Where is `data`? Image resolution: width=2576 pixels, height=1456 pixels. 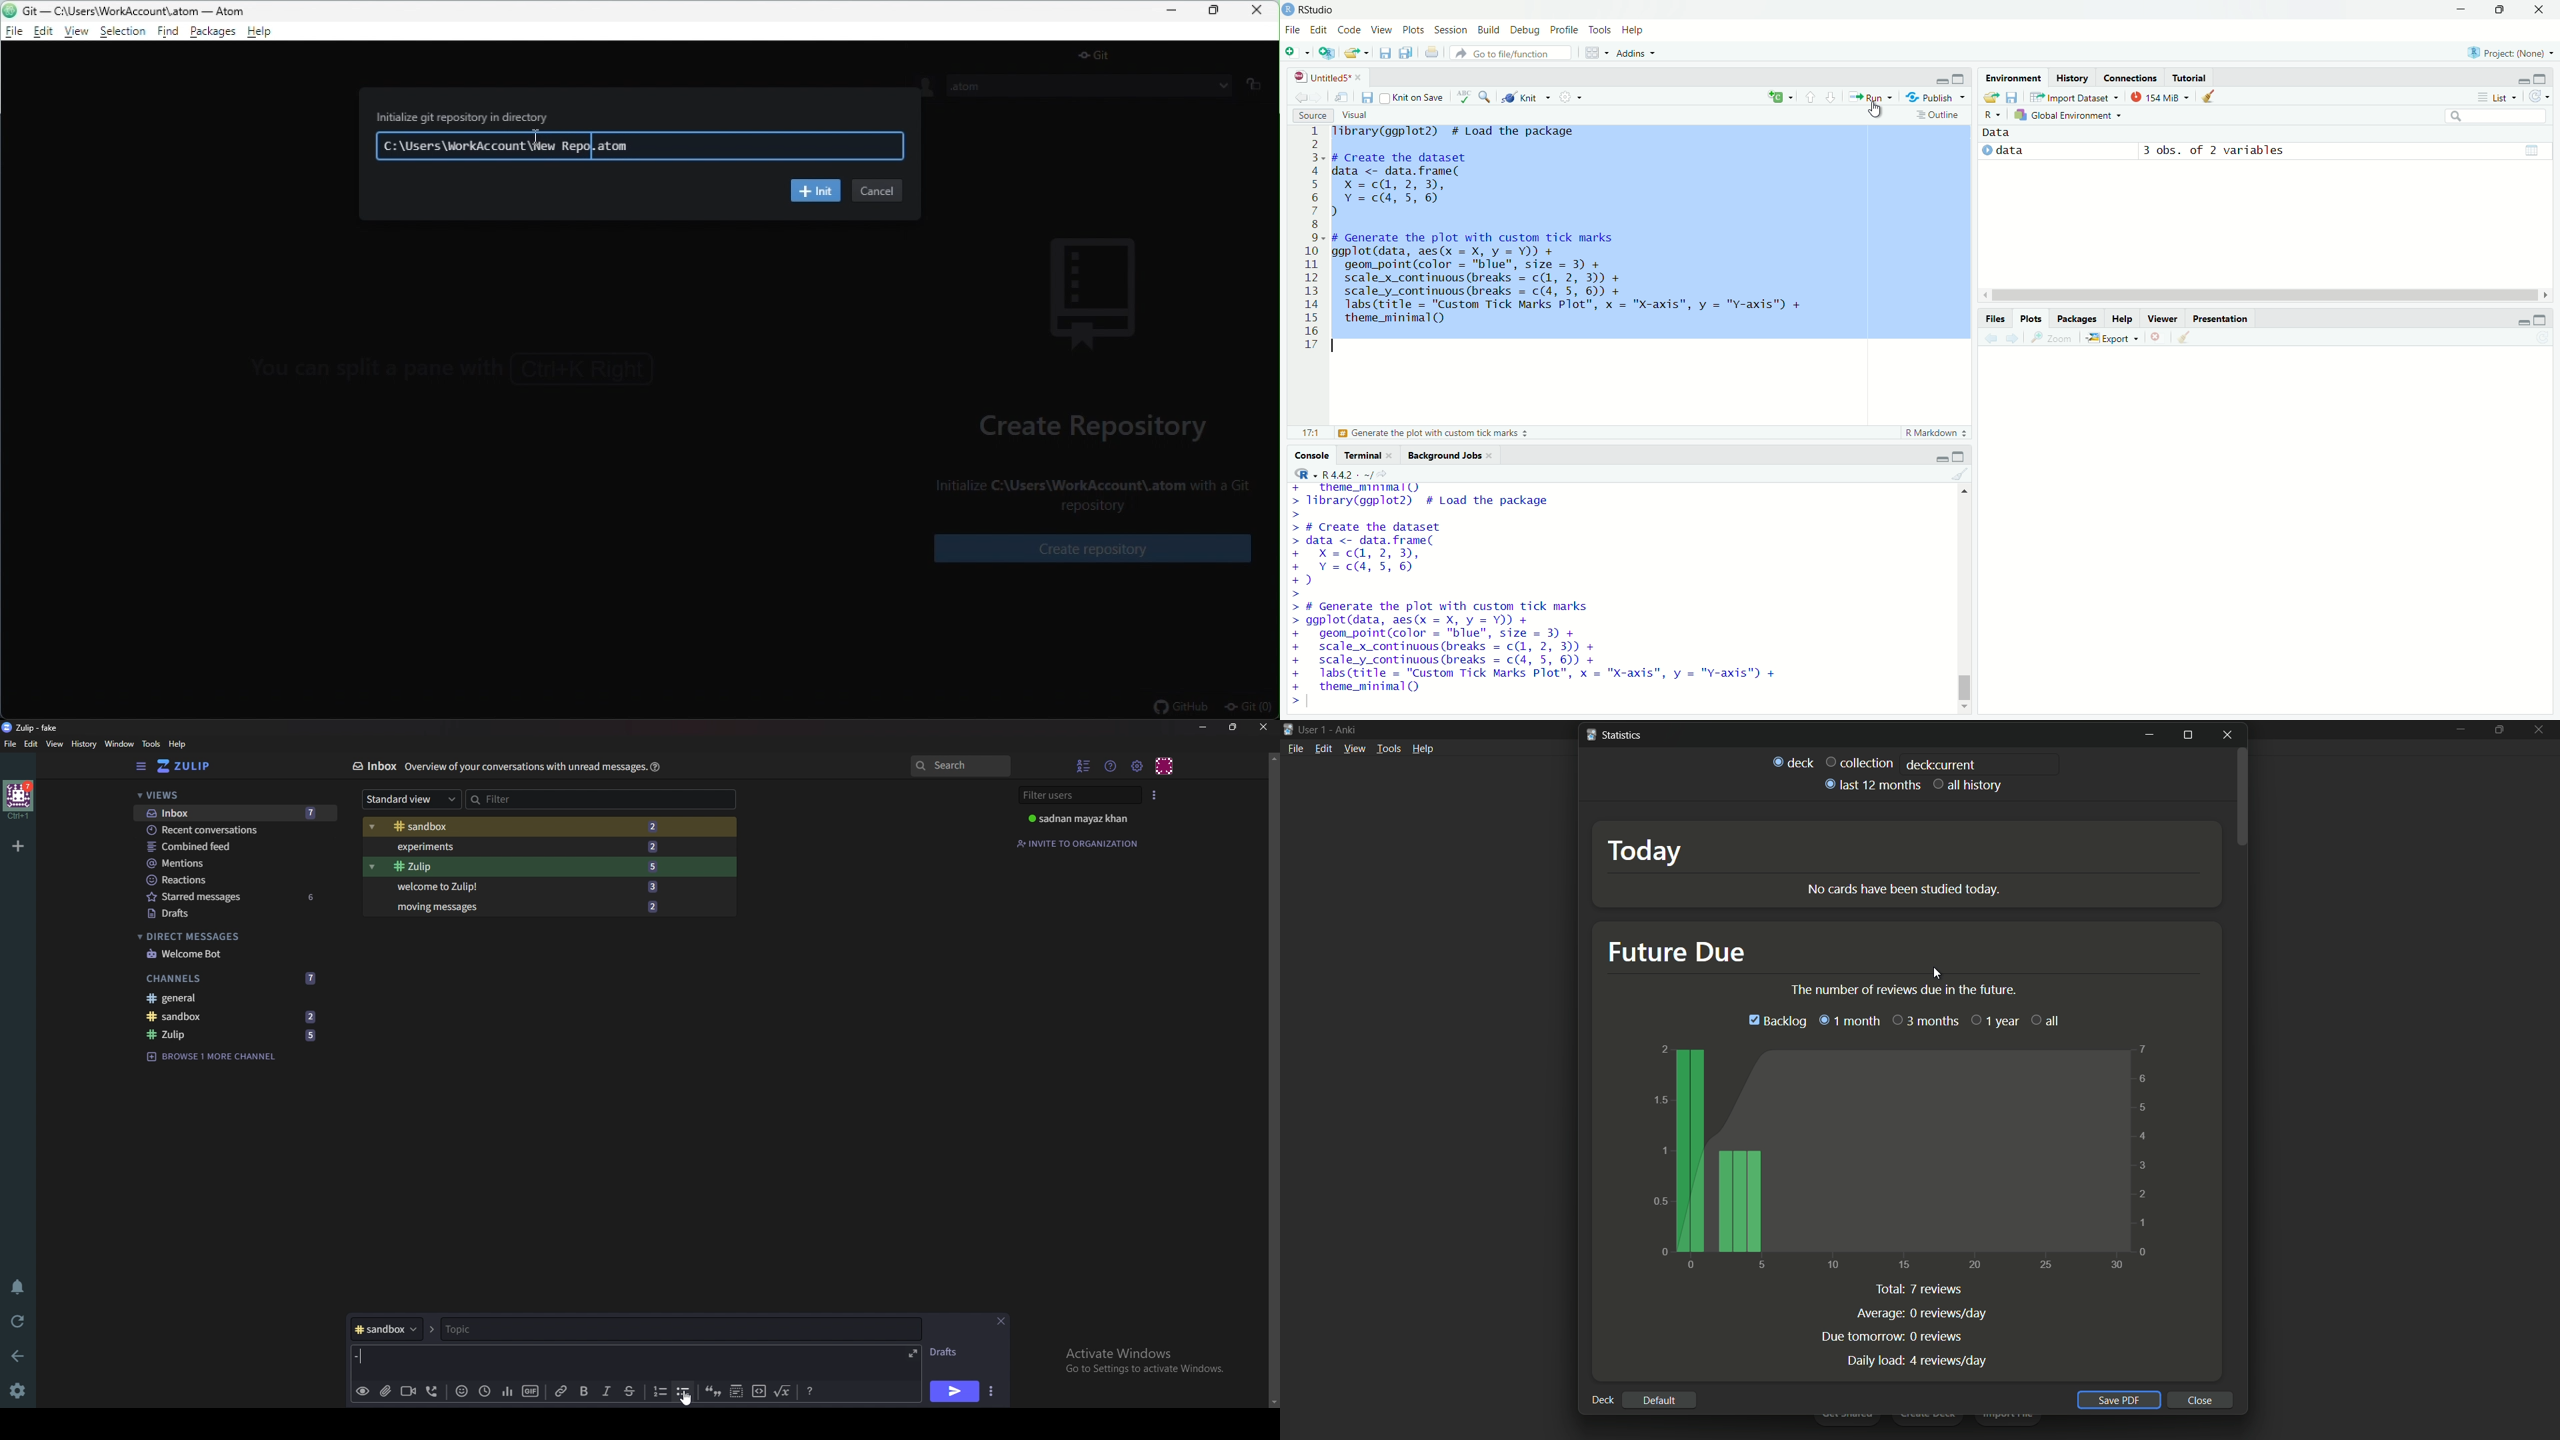 data is located at coordinates (2015, 150).